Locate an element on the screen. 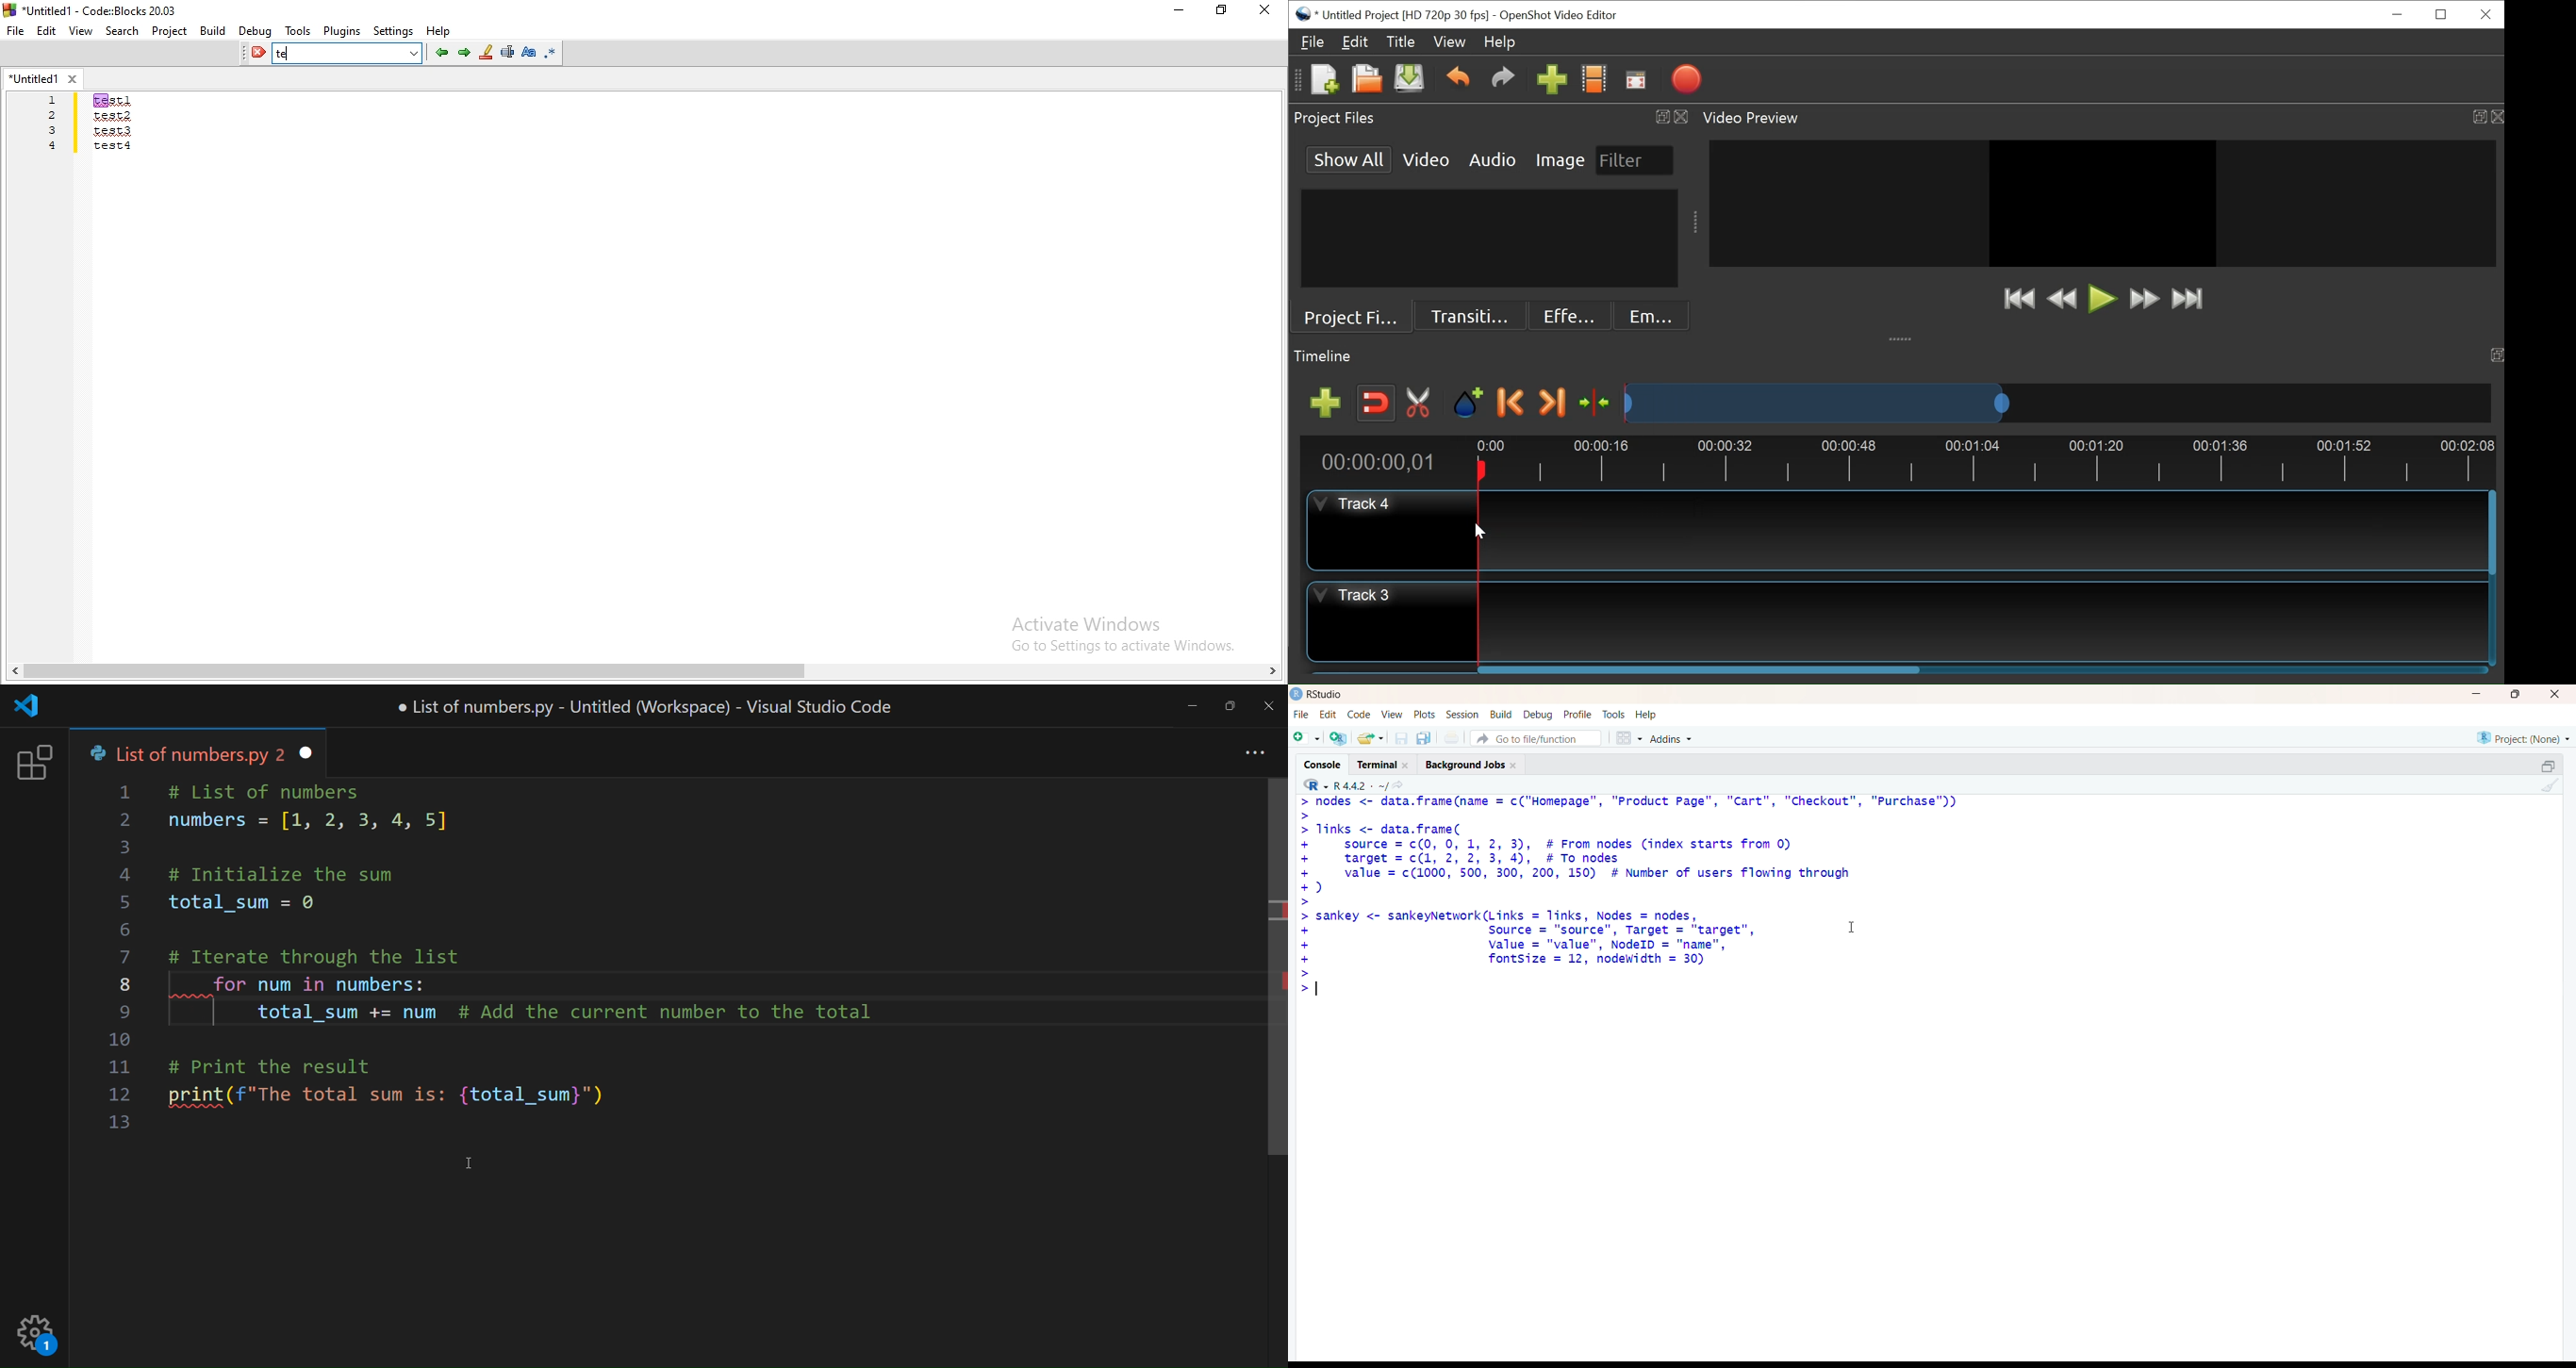  duplicate is located at coordinates (1425, 738).